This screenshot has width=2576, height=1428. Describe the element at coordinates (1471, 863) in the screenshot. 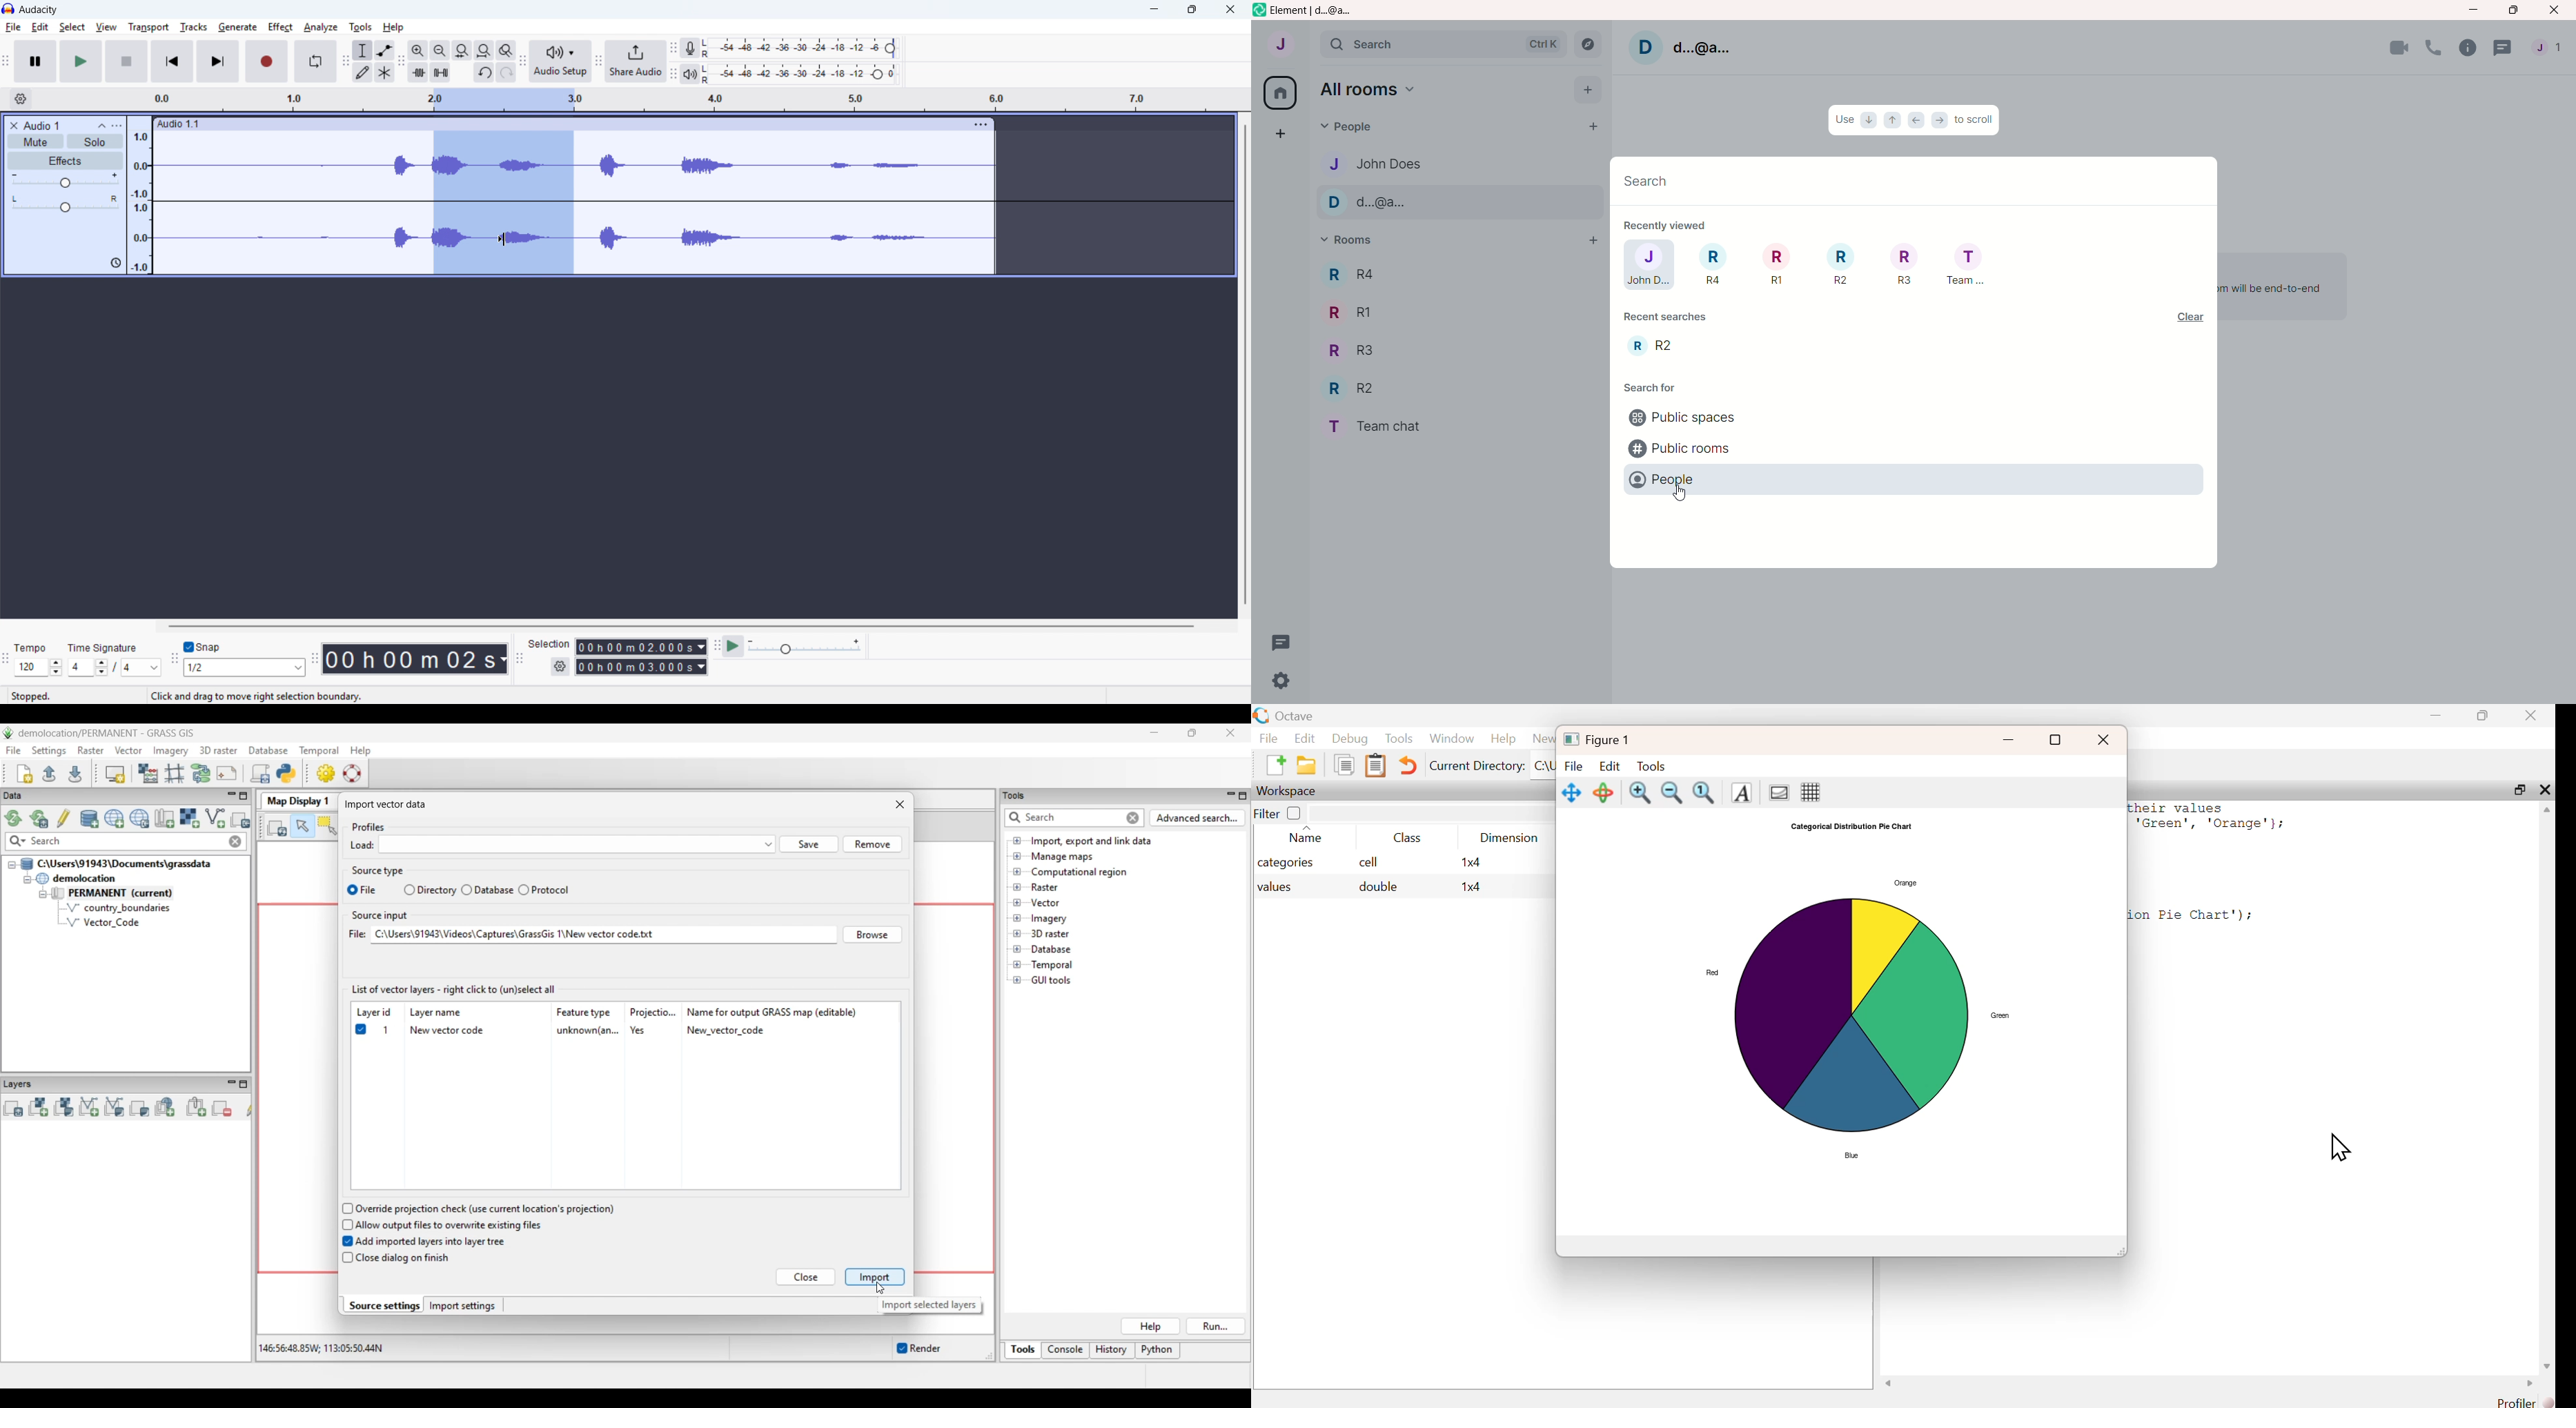

I see `1x4` at that location.